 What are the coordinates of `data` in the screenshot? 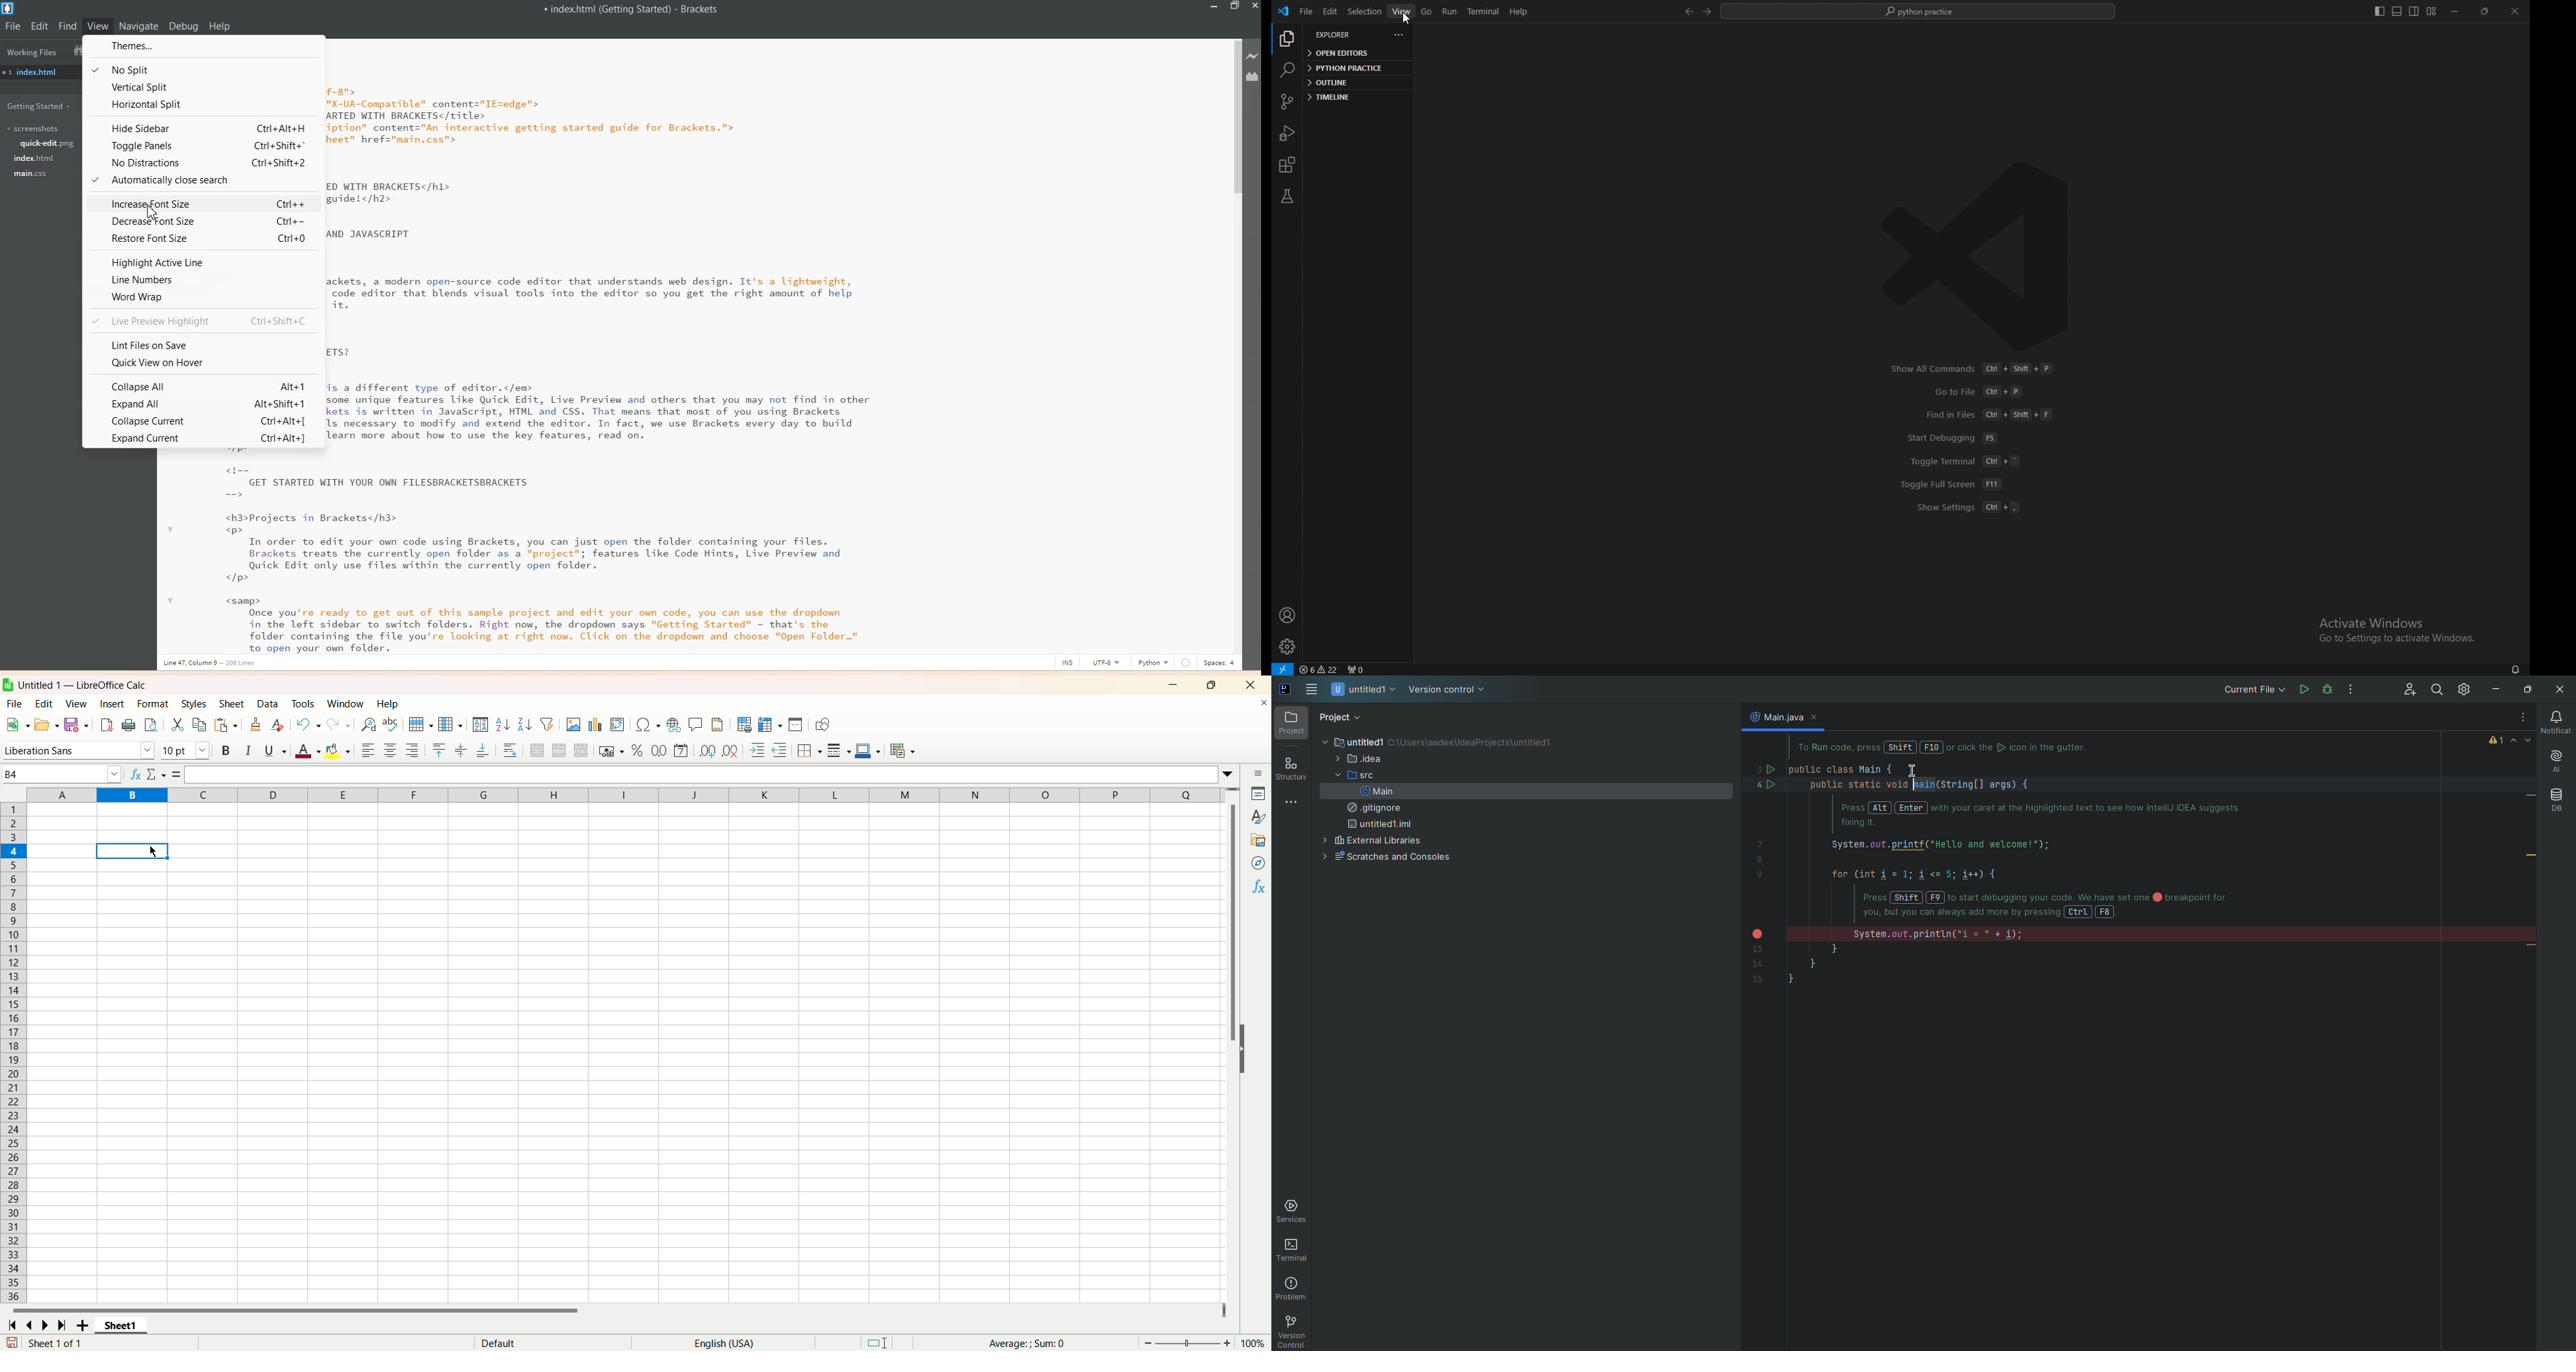 It's located at (270, 704).